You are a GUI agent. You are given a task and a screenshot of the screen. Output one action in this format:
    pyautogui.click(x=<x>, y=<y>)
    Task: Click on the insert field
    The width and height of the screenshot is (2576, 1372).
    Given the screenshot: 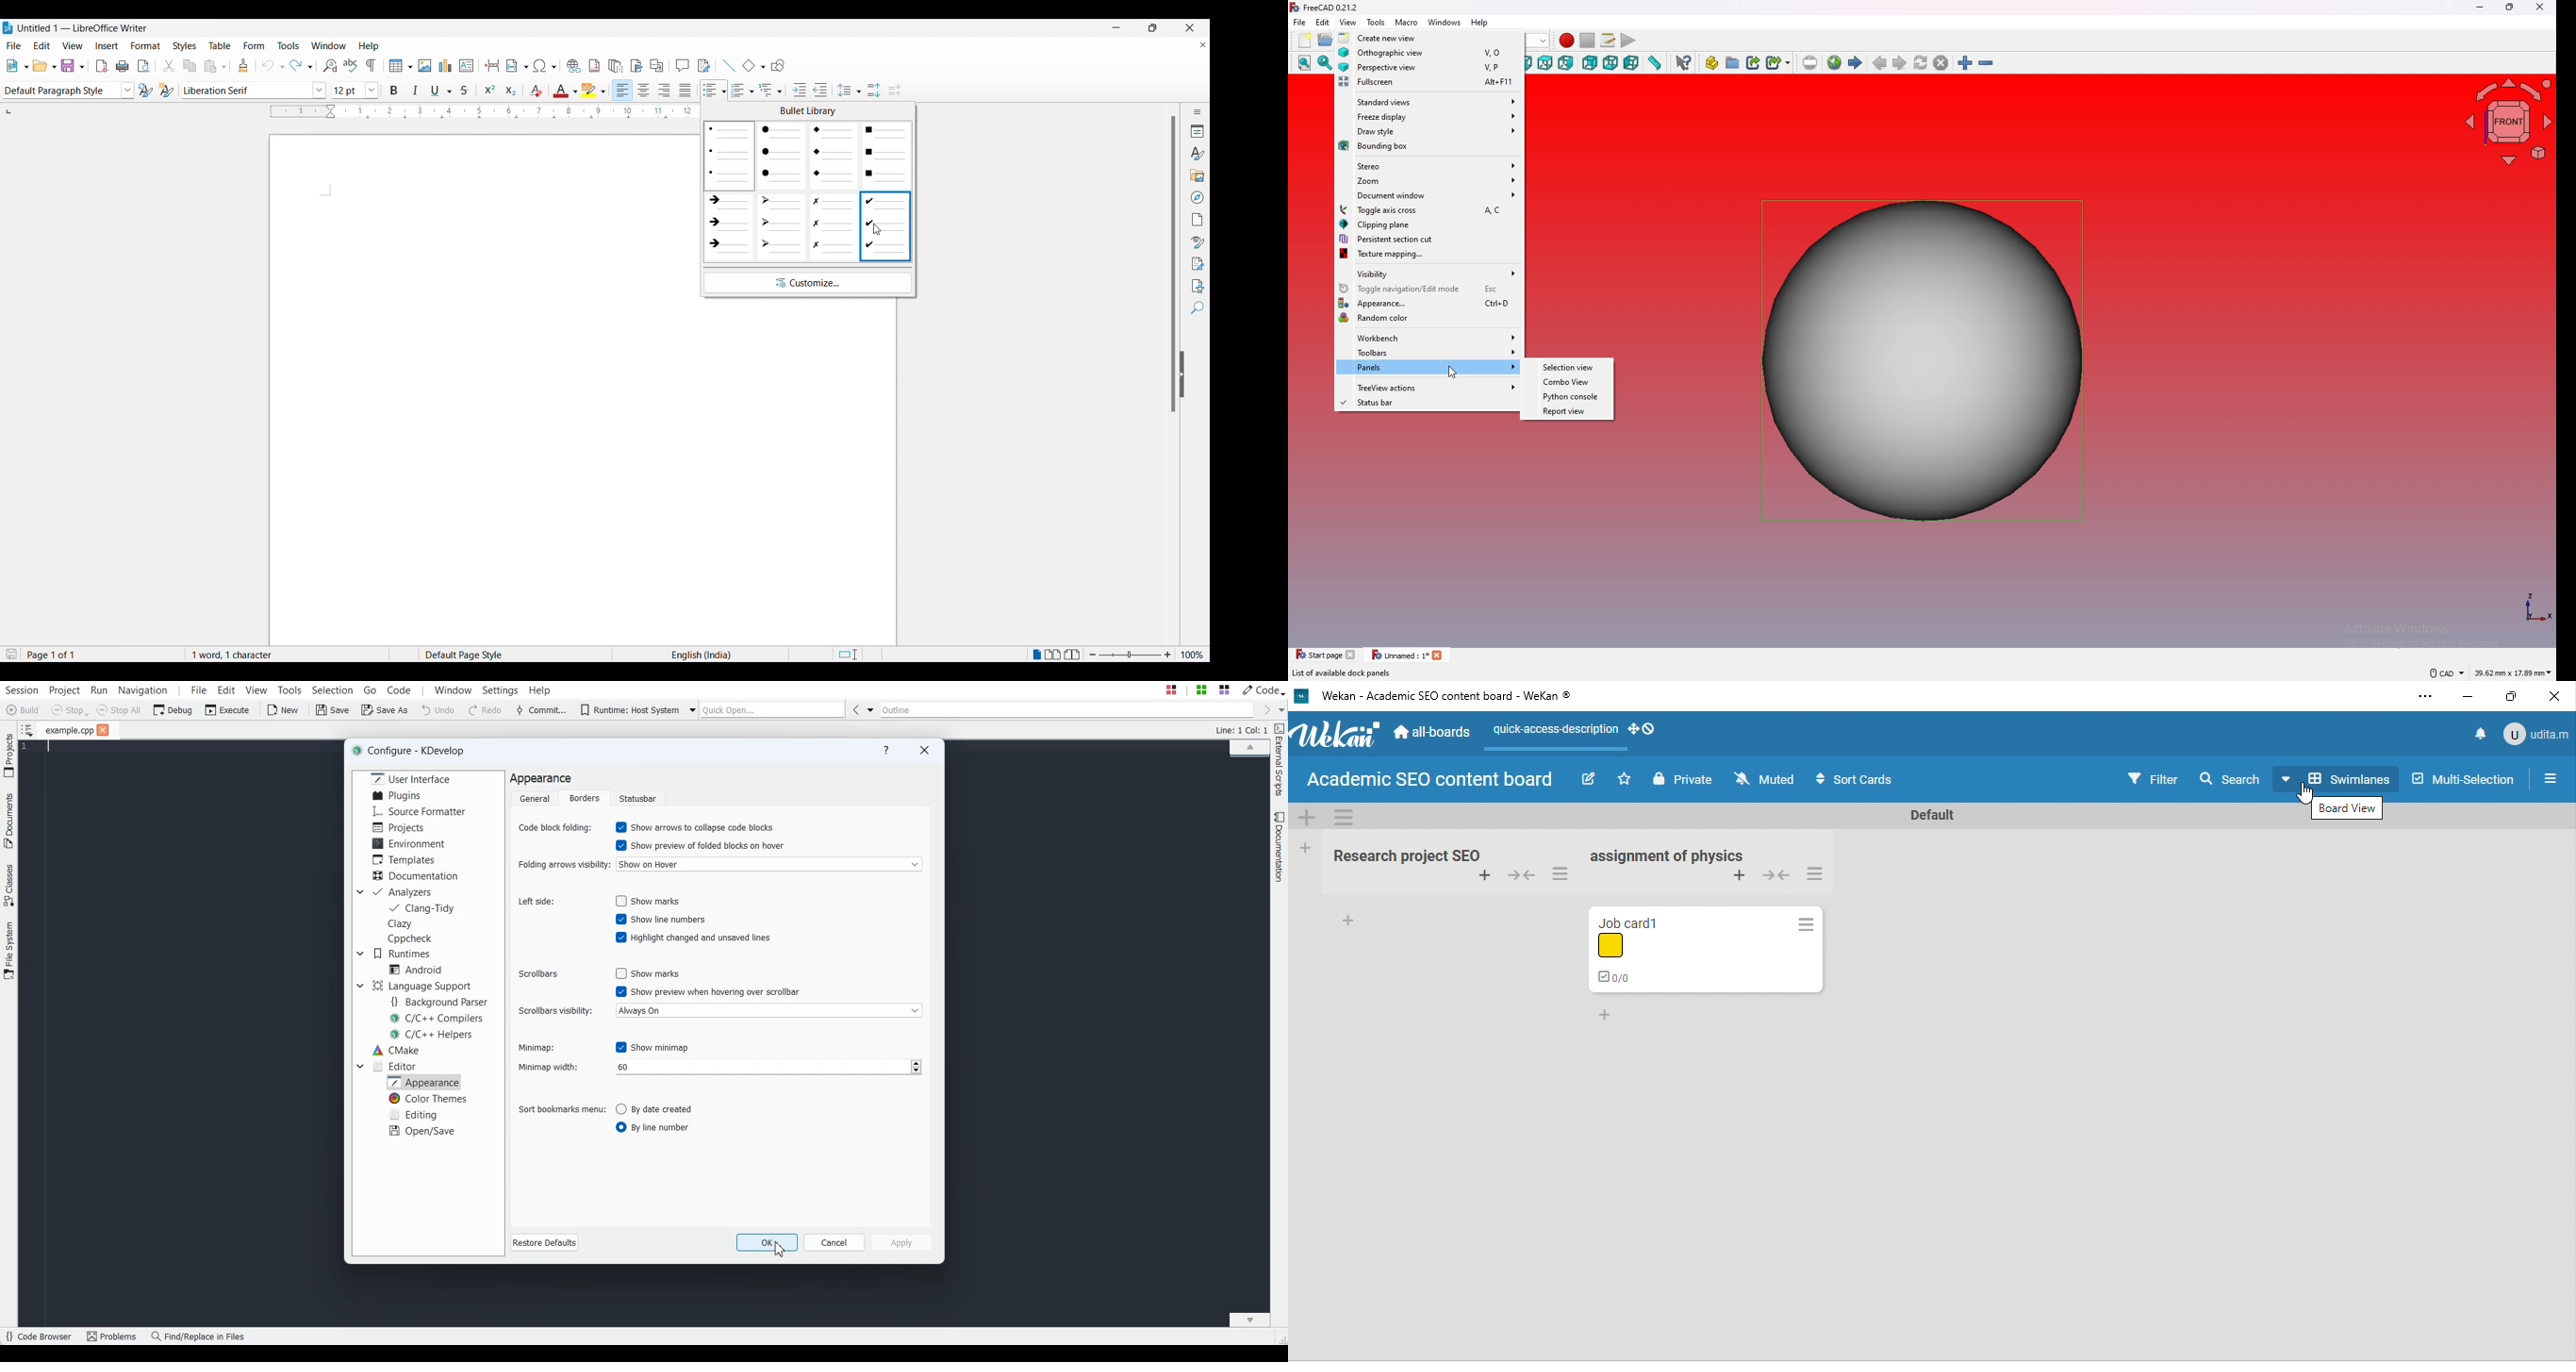 What is the action you would take?
    pyautogui.click(x=516, y=65)
    